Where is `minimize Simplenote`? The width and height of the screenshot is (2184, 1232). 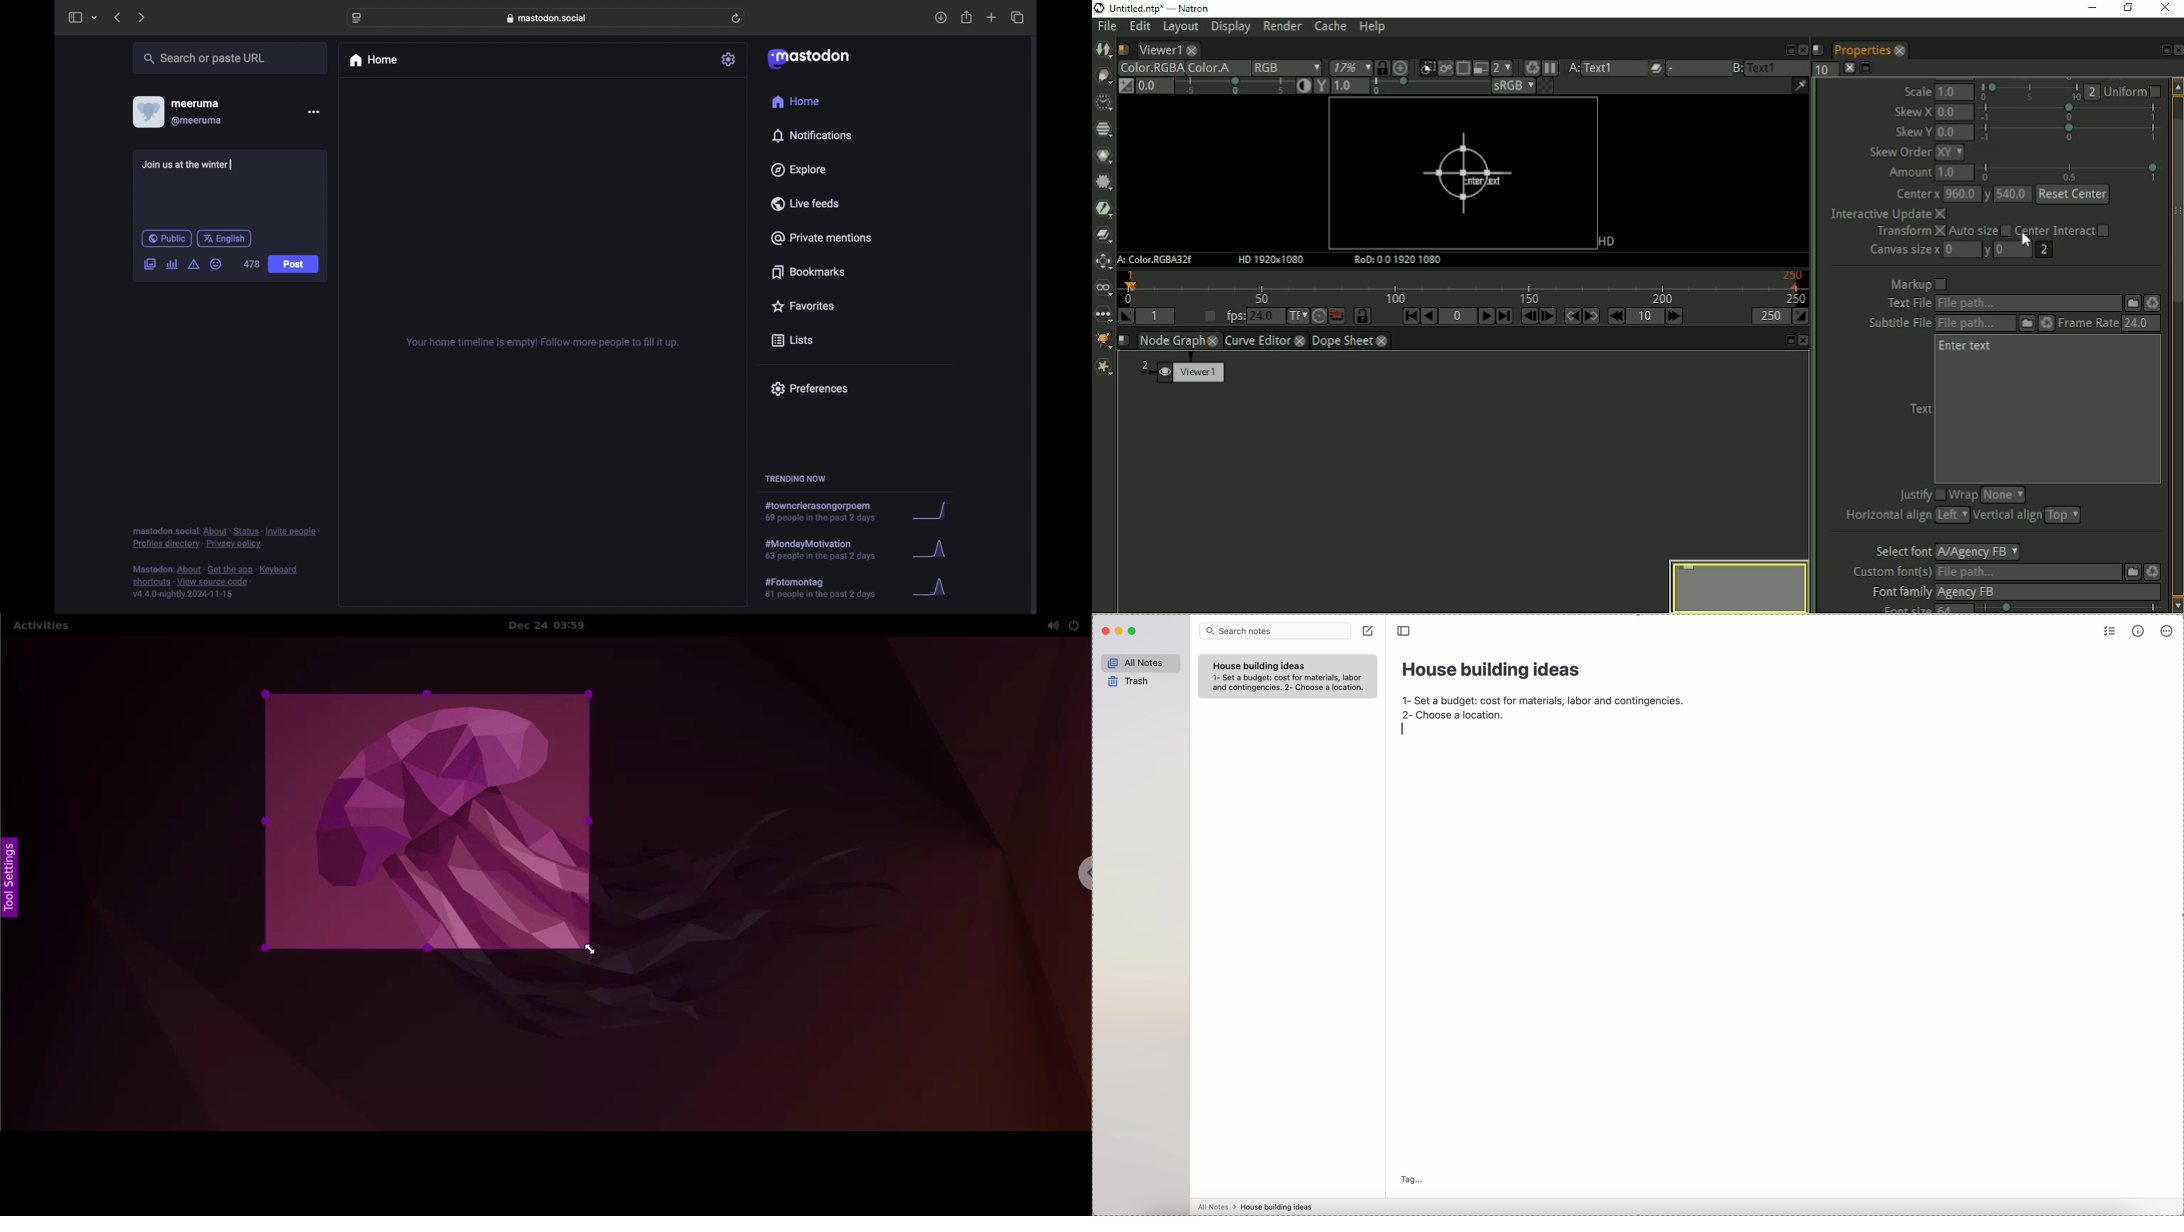
minimize Simplenote is located at coordinates (1120, 632).